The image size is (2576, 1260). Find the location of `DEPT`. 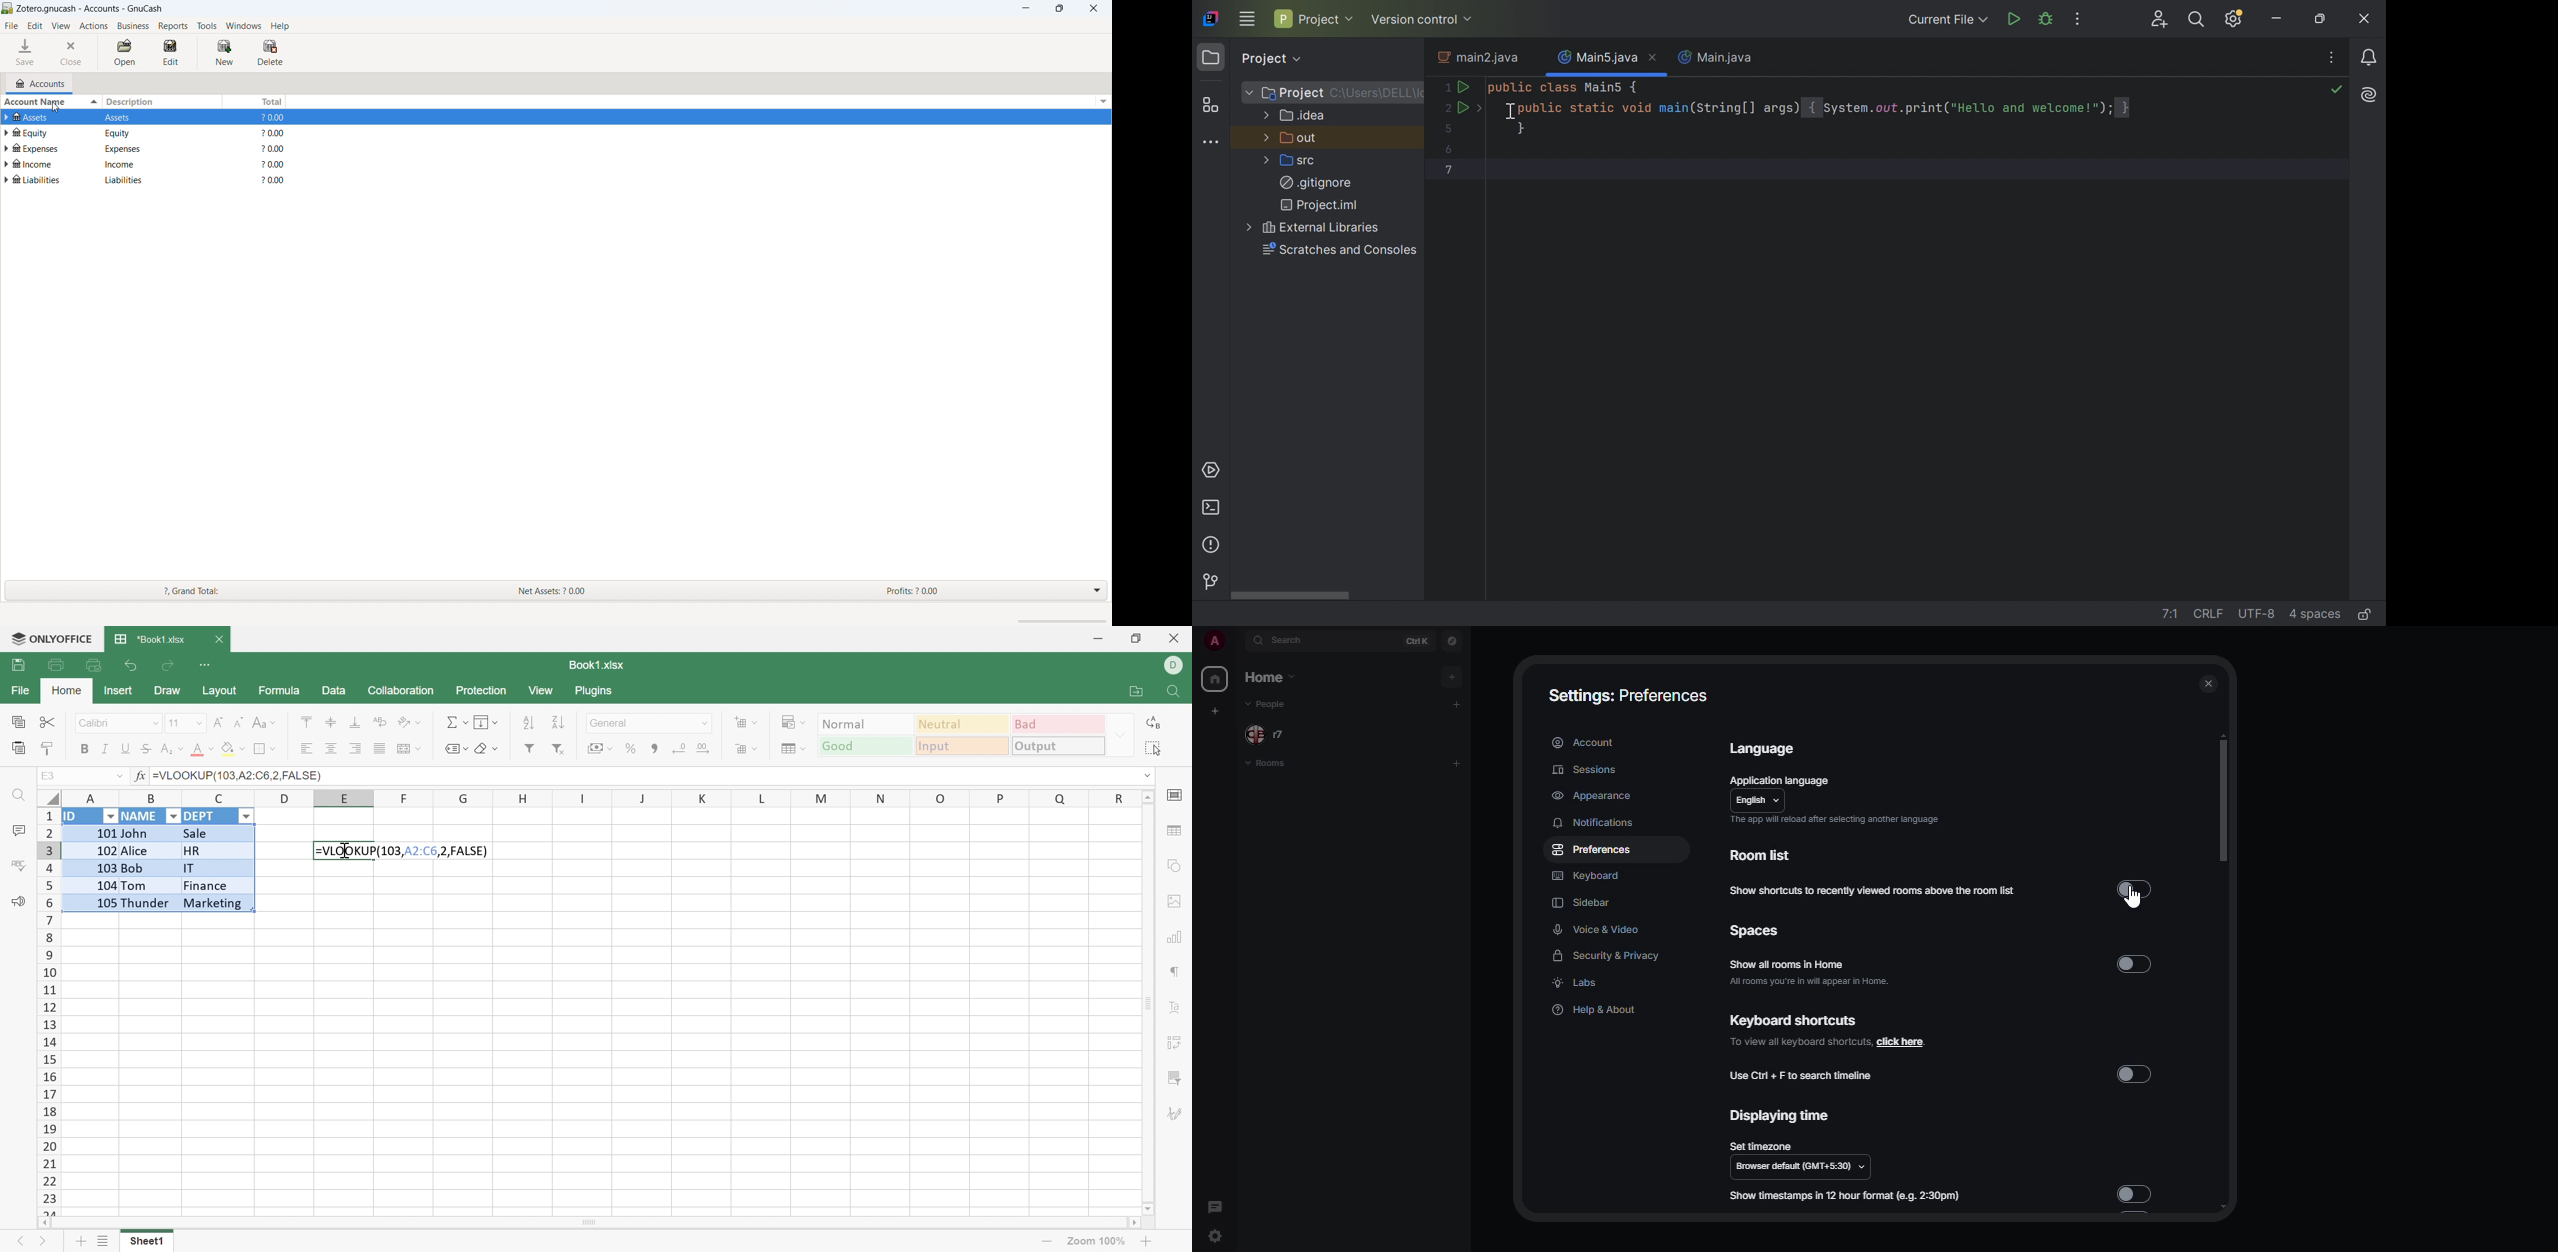

DEPT is located at coordinates (204, 817).